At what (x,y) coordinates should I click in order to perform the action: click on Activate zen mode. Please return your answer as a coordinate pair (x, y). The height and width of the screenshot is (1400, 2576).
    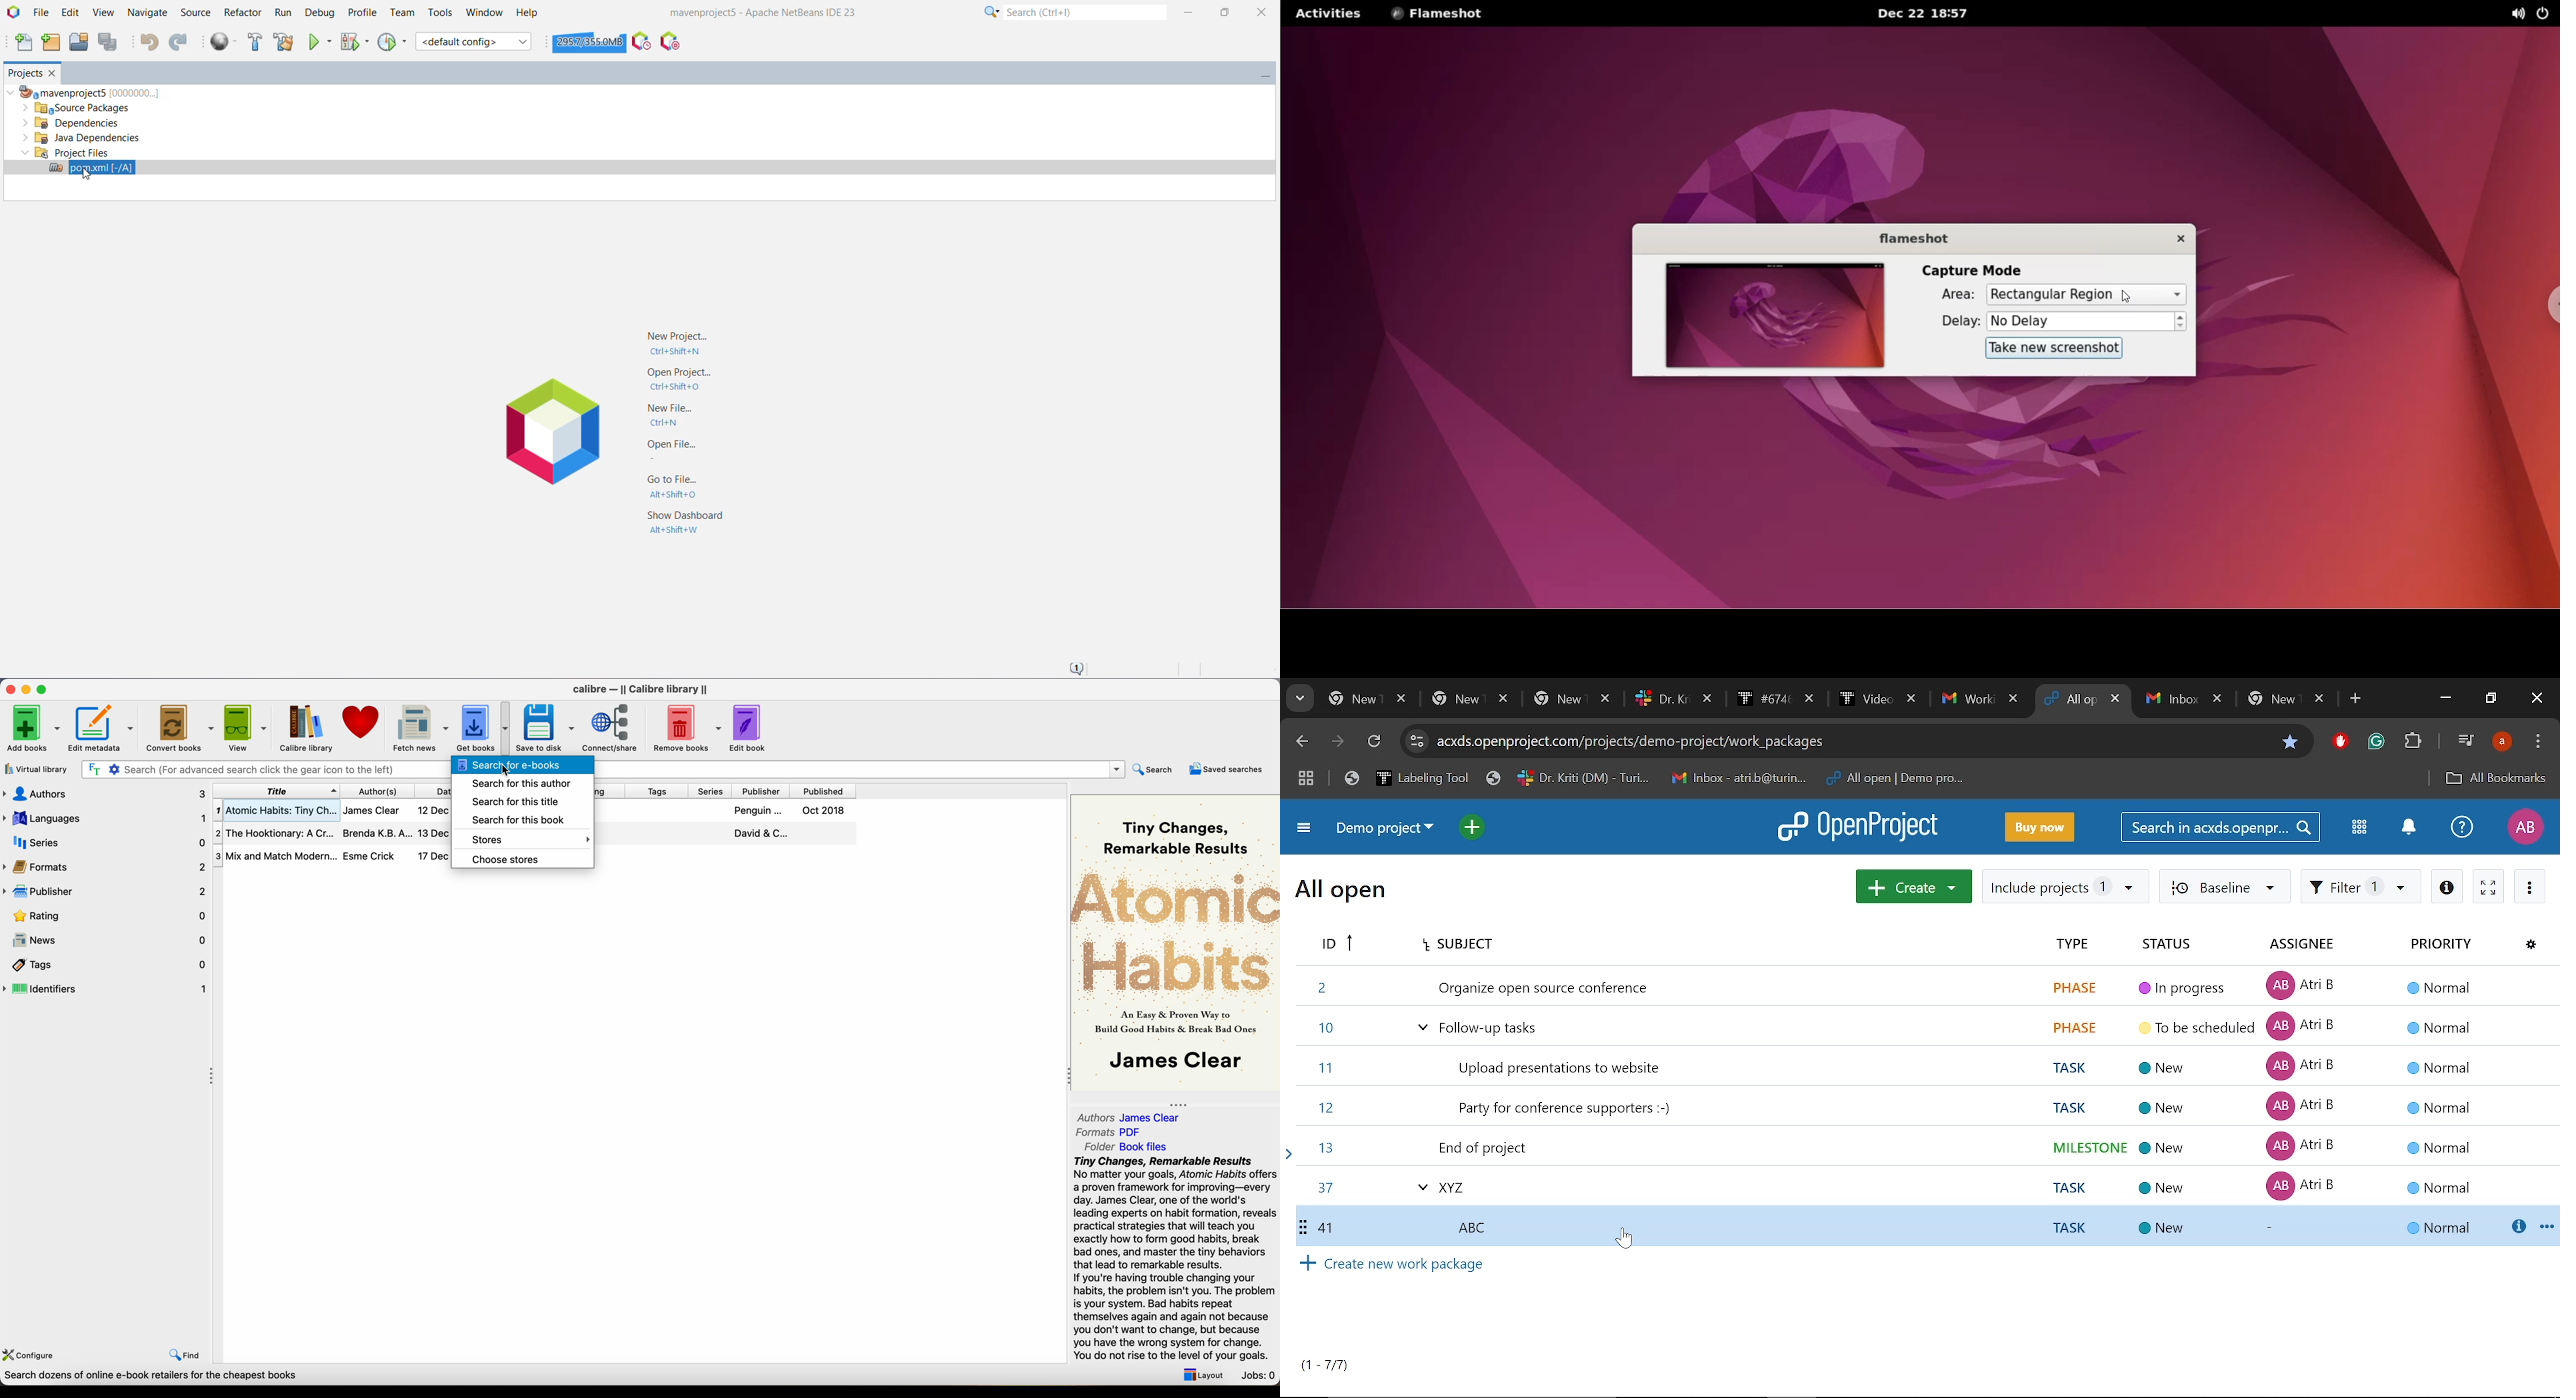
    Looking at the image, I should click on (2489, 887).